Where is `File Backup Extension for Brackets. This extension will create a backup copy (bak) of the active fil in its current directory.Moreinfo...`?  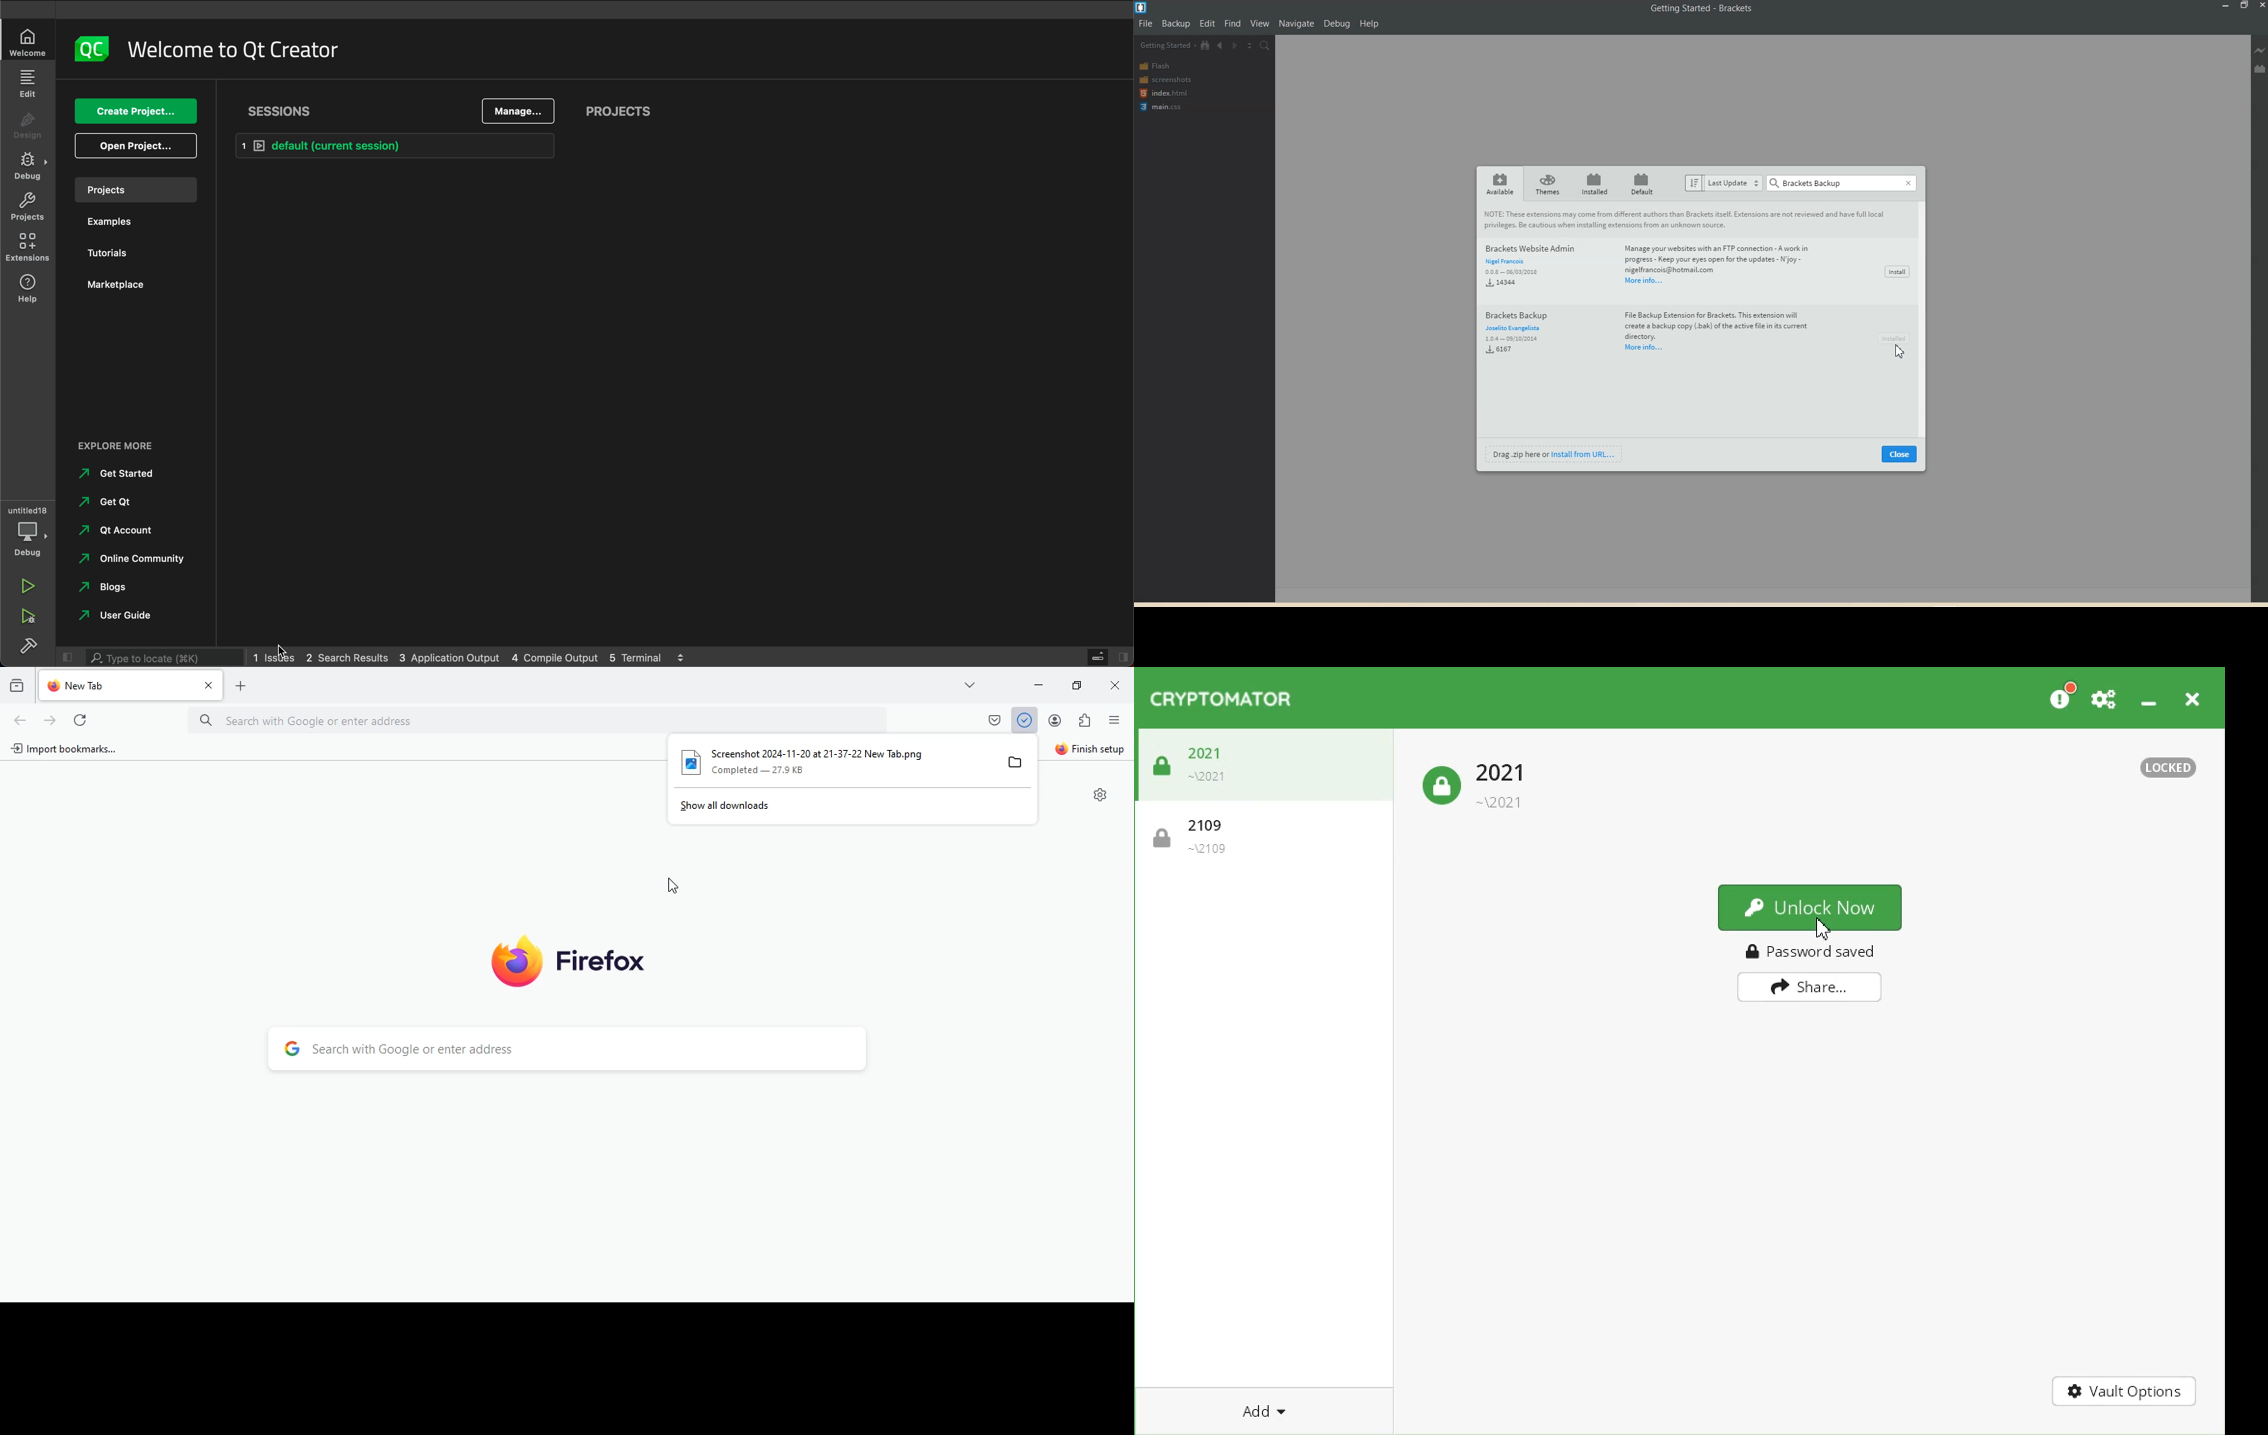
File Backup Extension for Brackets. This extension will create a backup copy (bak) of the active fil in its current directory.Moreinfo... is located at coordinates (1715, 331).